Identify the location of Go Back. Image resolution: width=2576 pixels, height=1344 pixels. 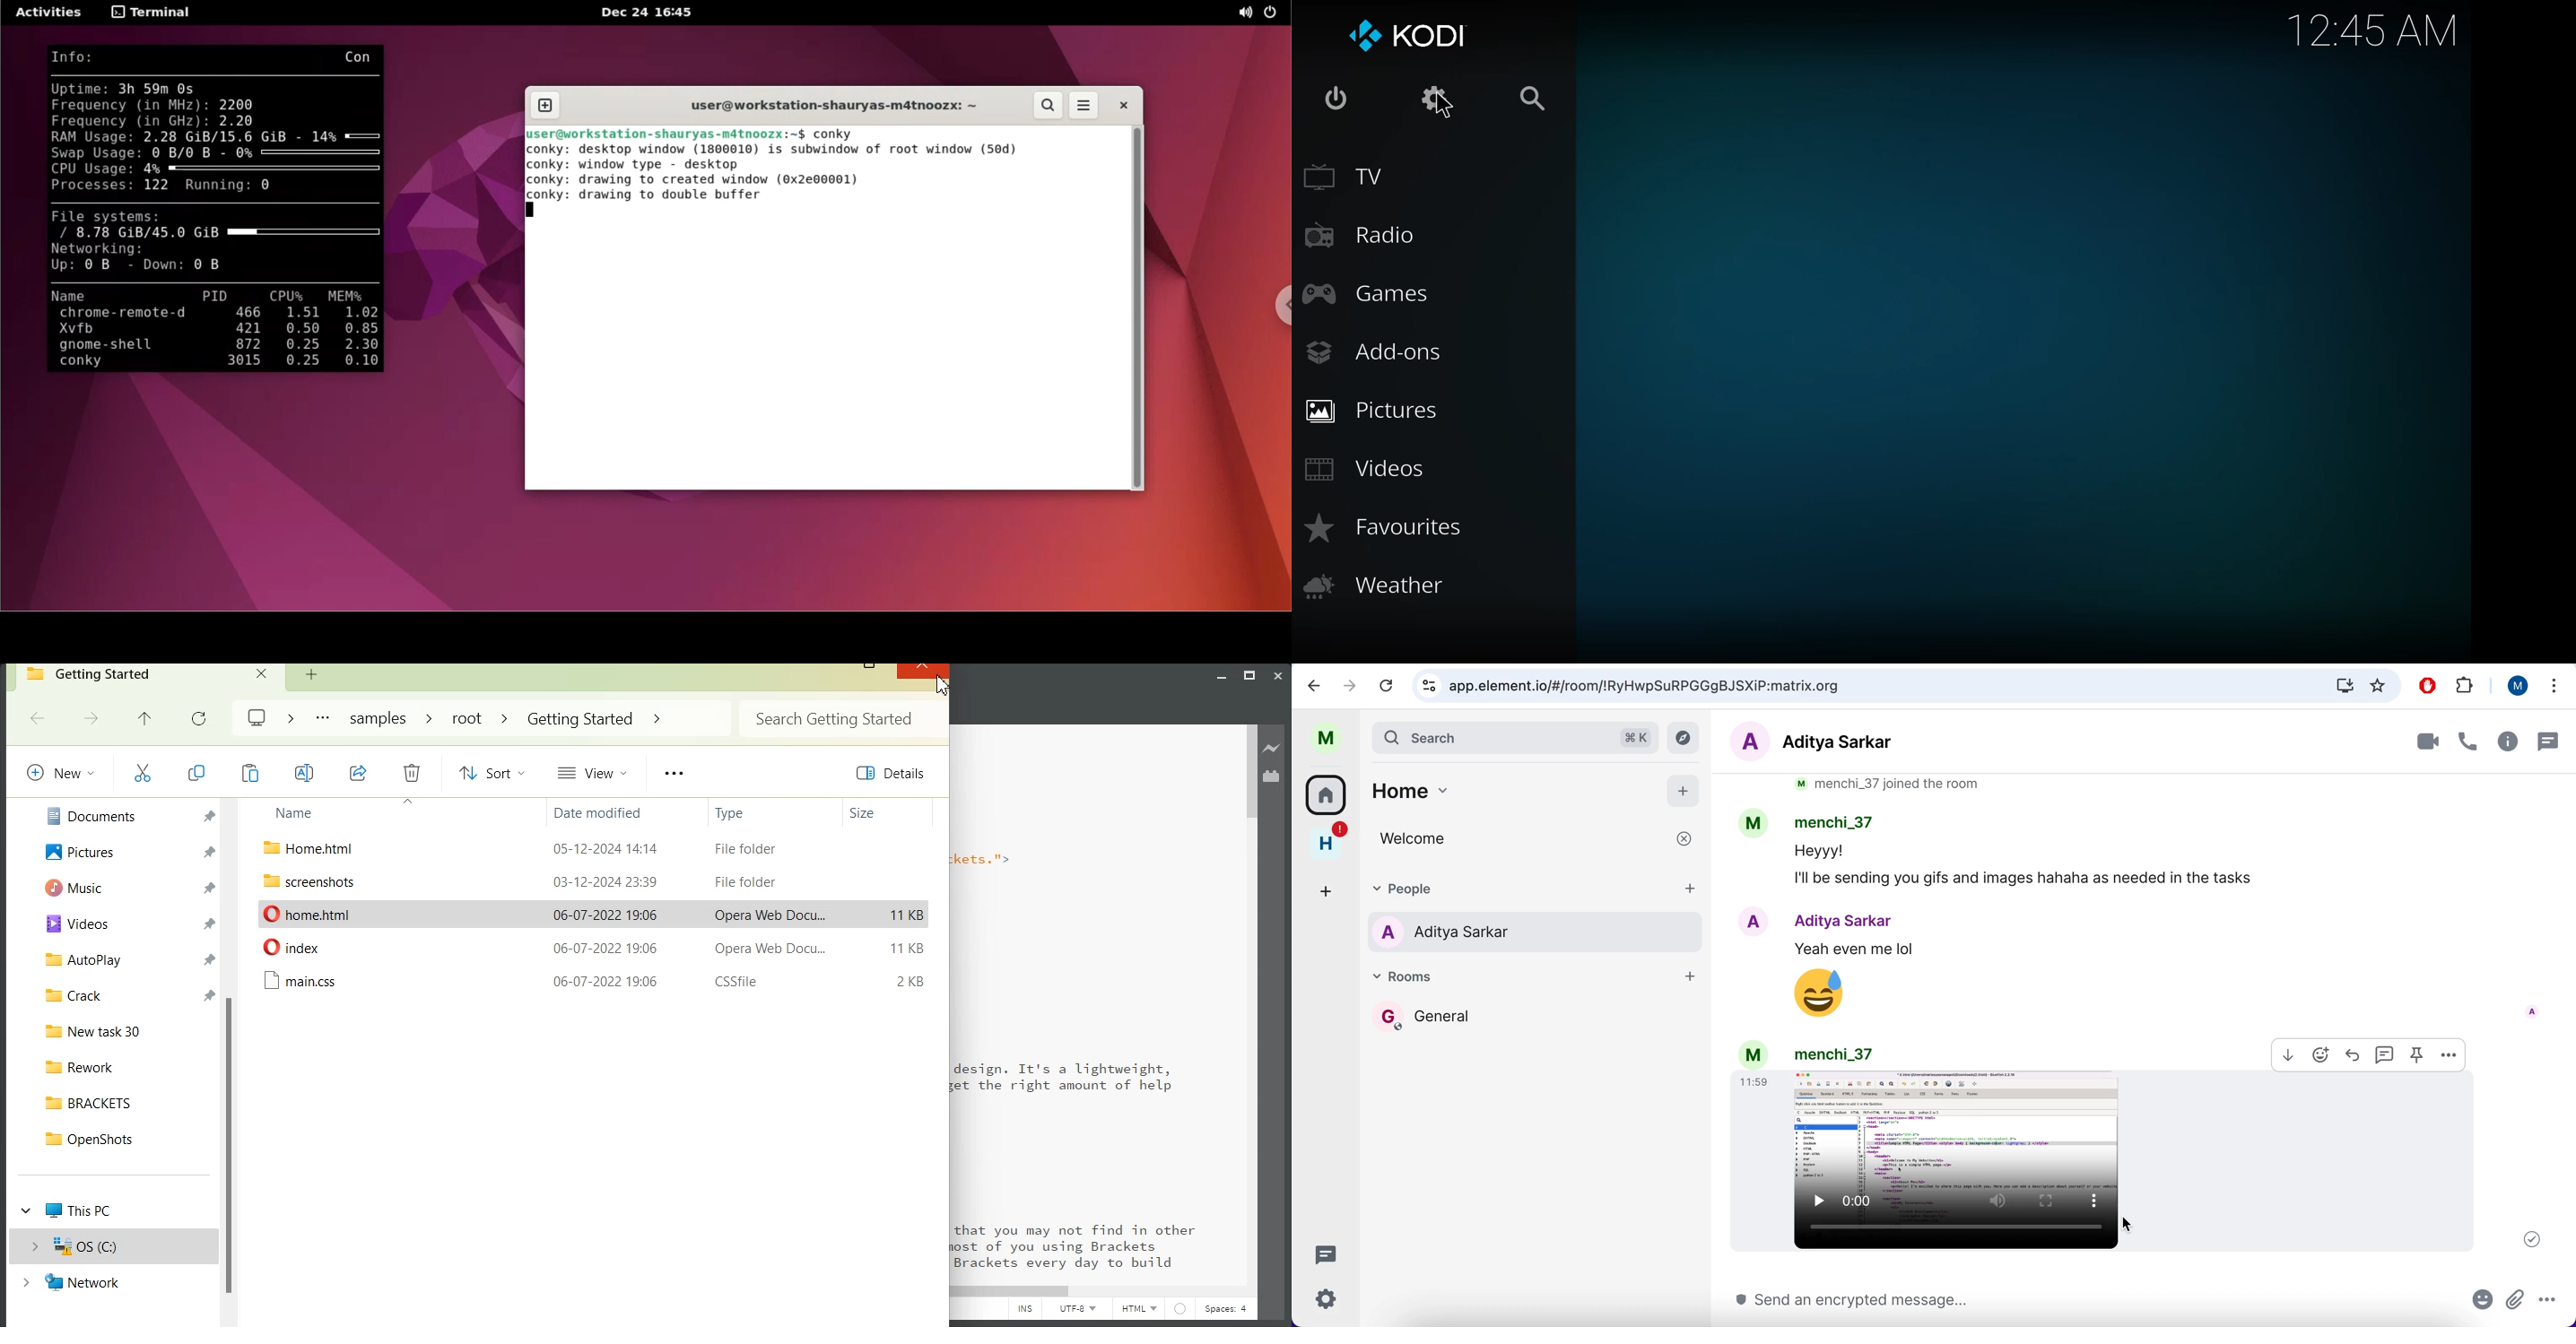
(39, 718).